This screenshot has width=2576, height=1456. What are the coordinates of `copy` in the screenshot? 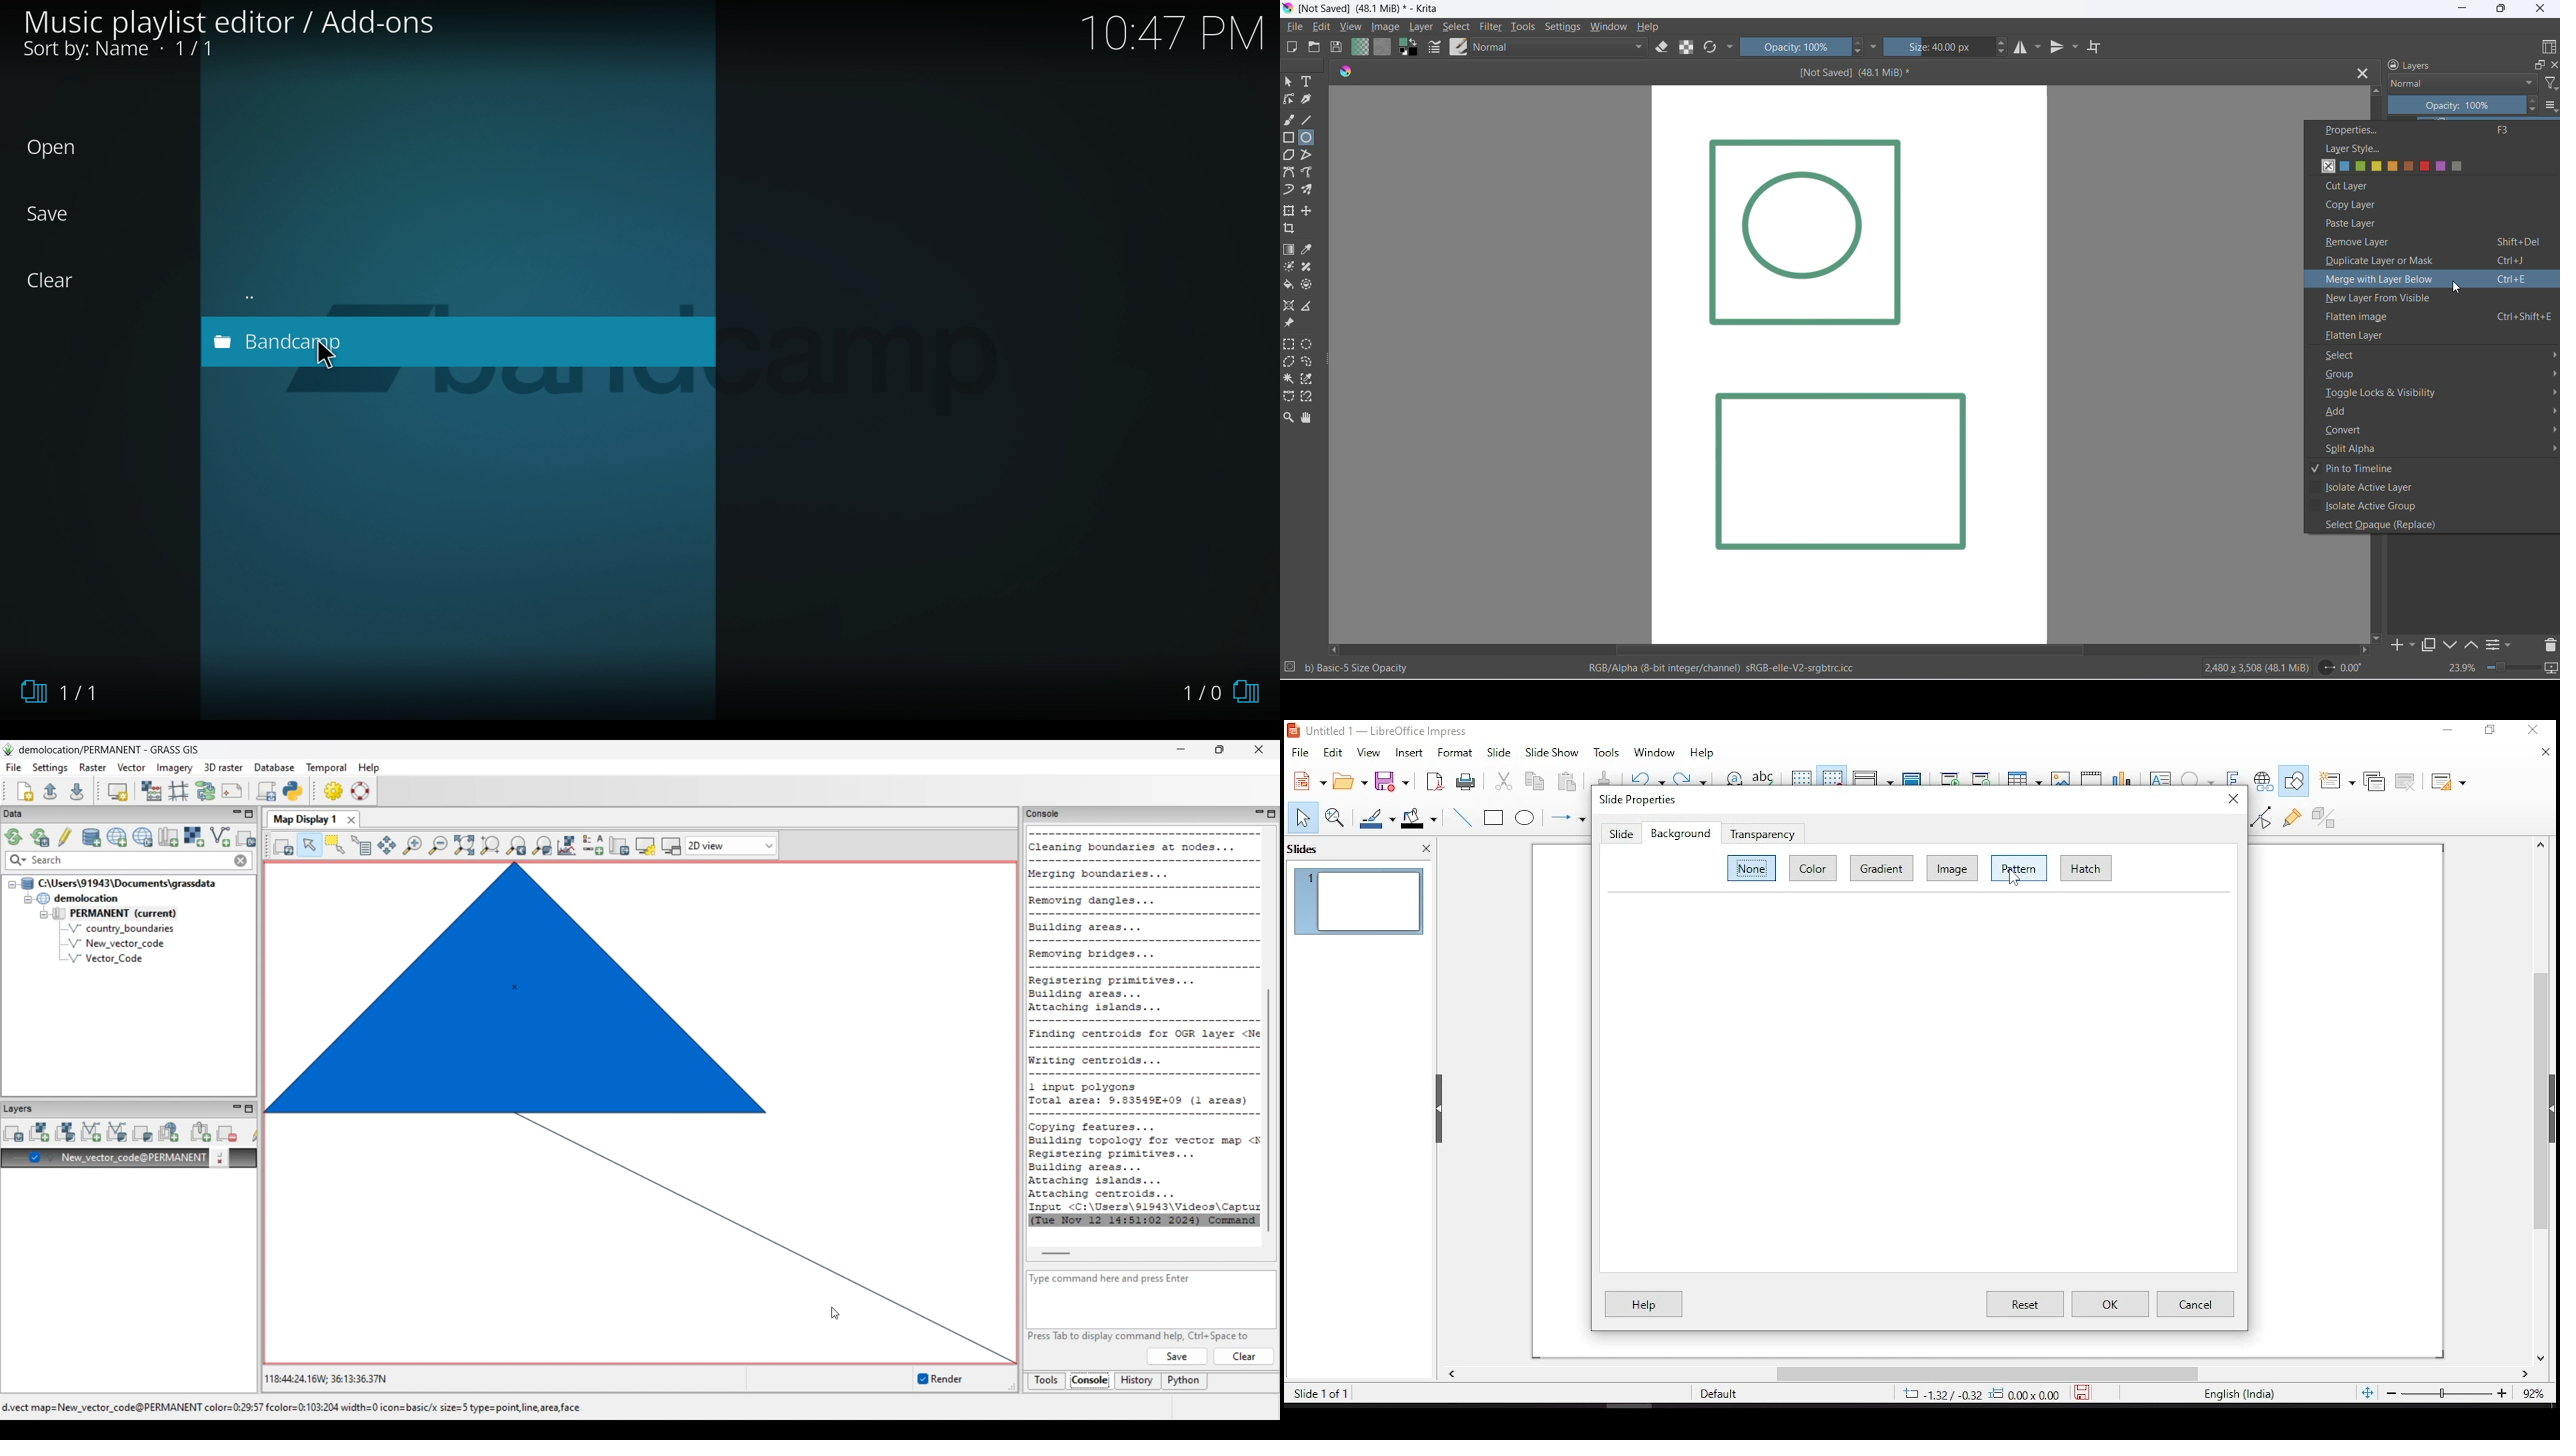 It's located at (1534, 781).